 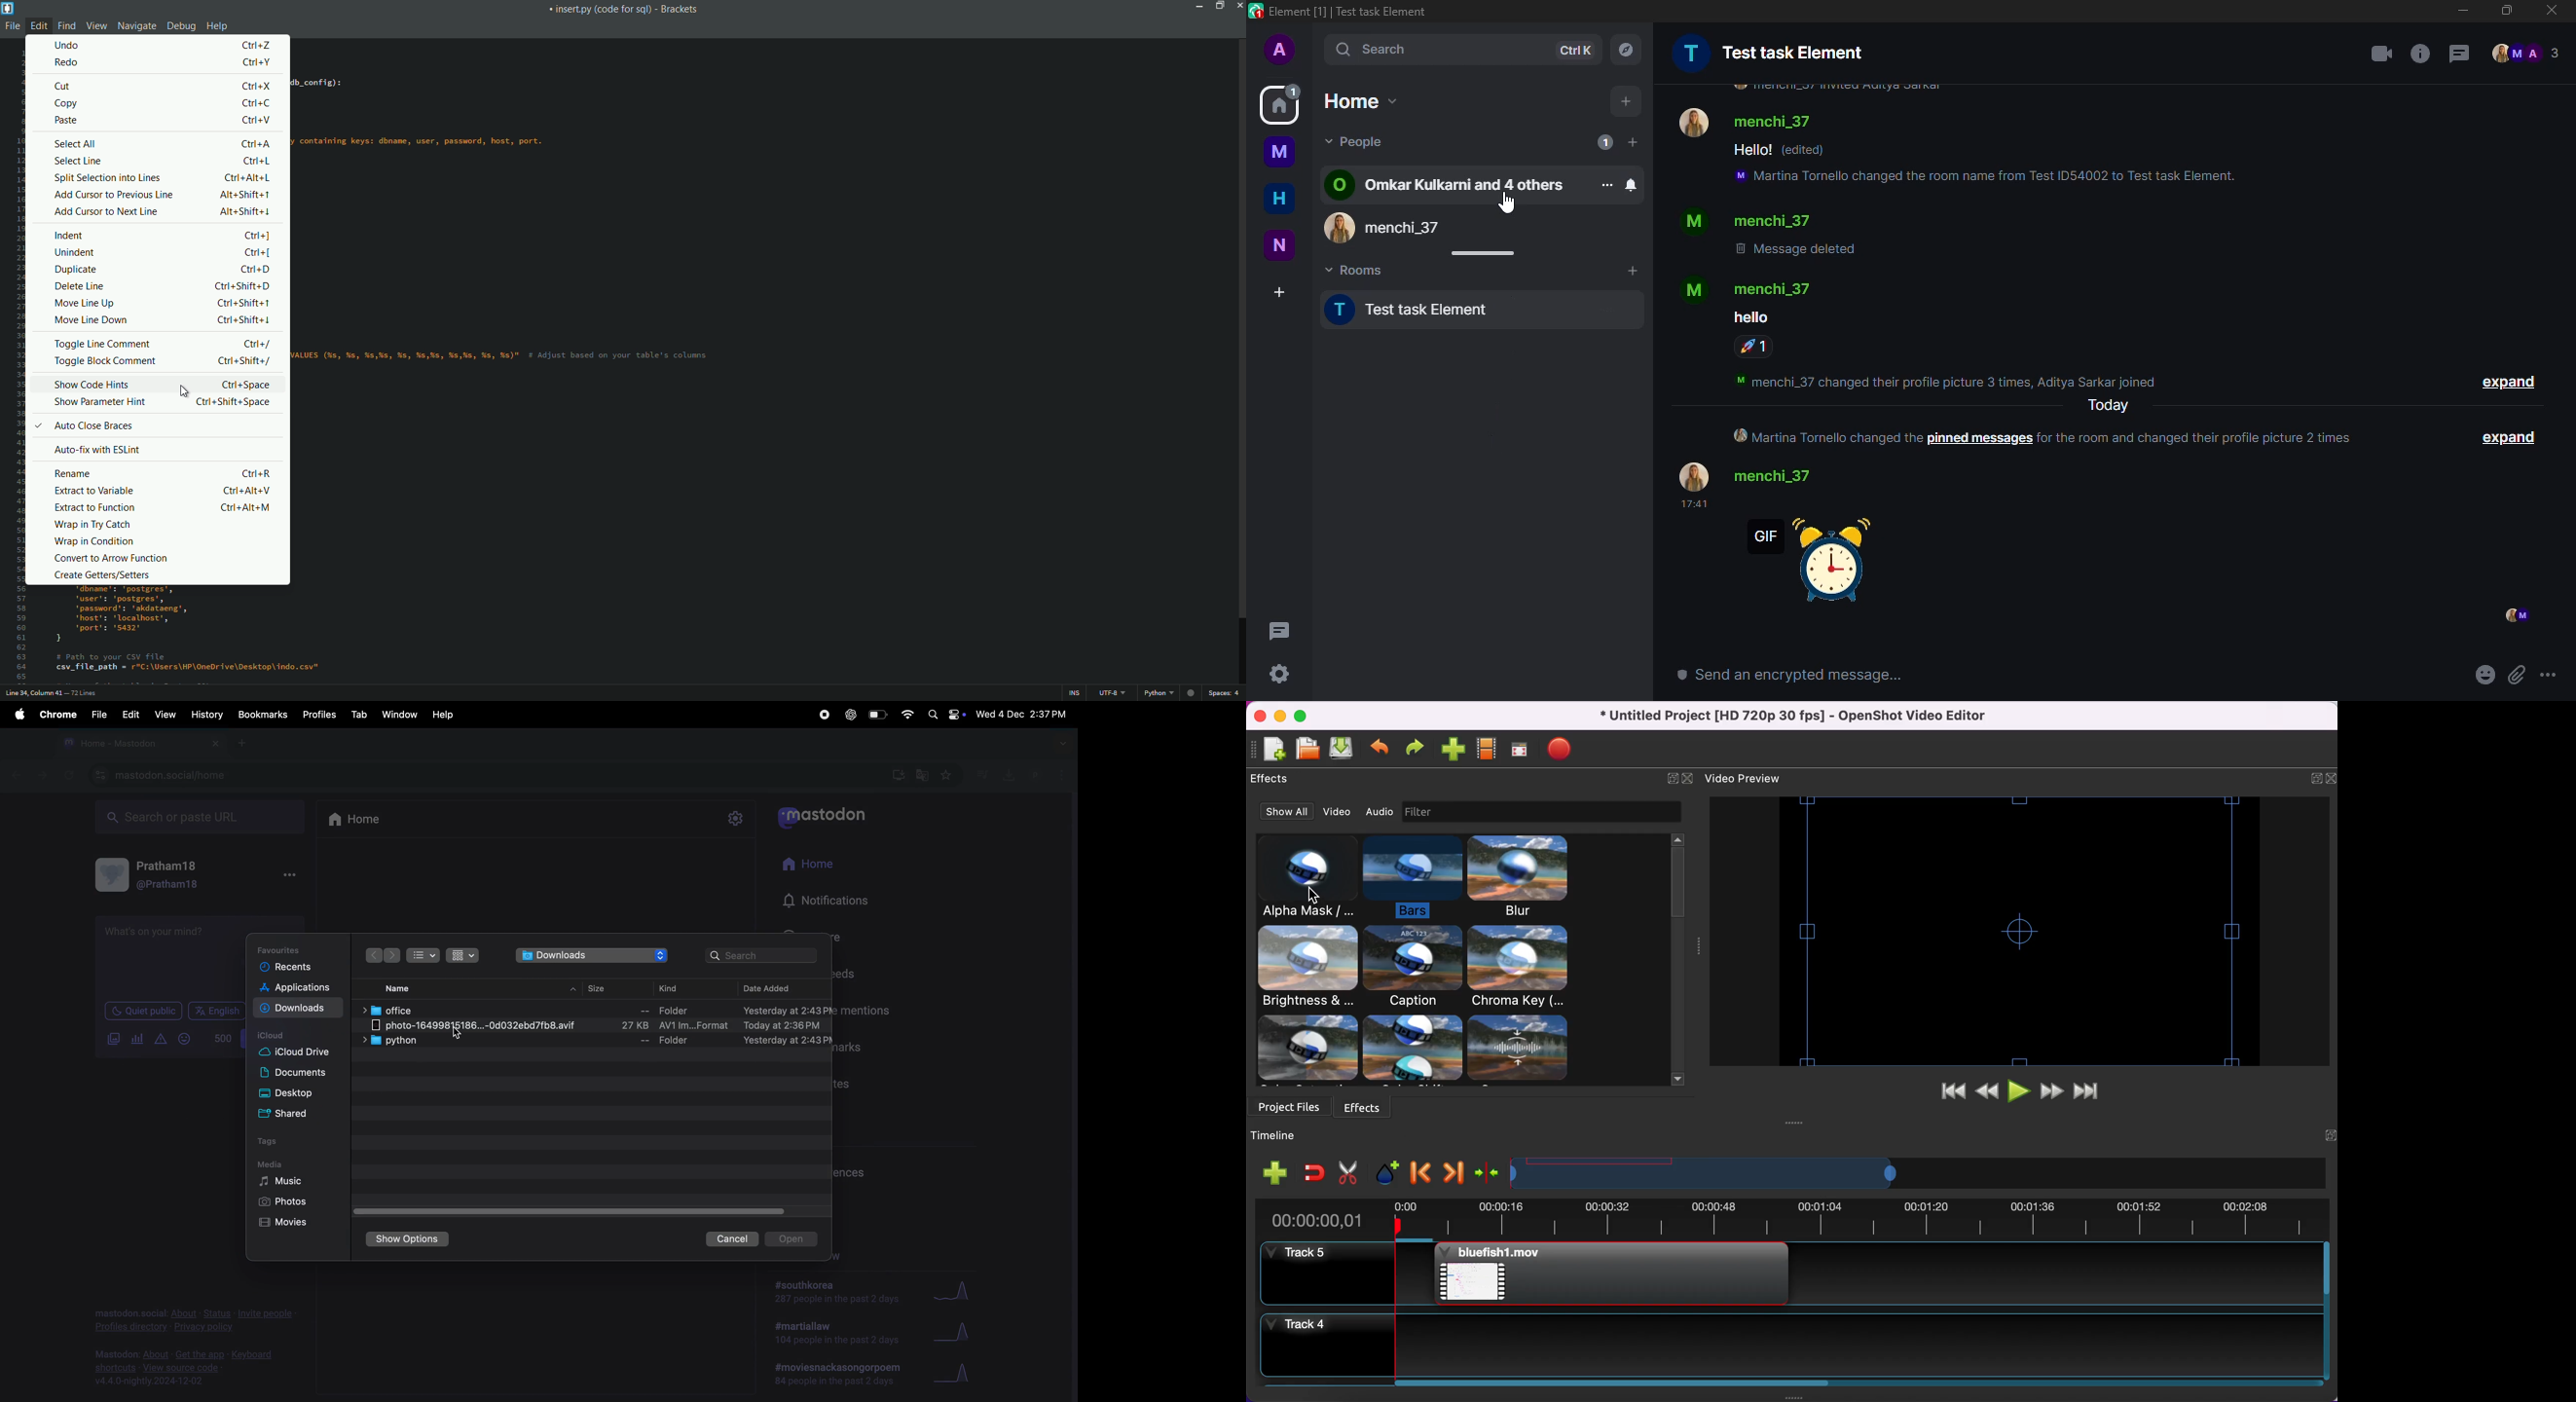 What do you see at coordinates (94, 526) in the screenshot?
I see `wrap in try catch` at bounding box center [94, 526].